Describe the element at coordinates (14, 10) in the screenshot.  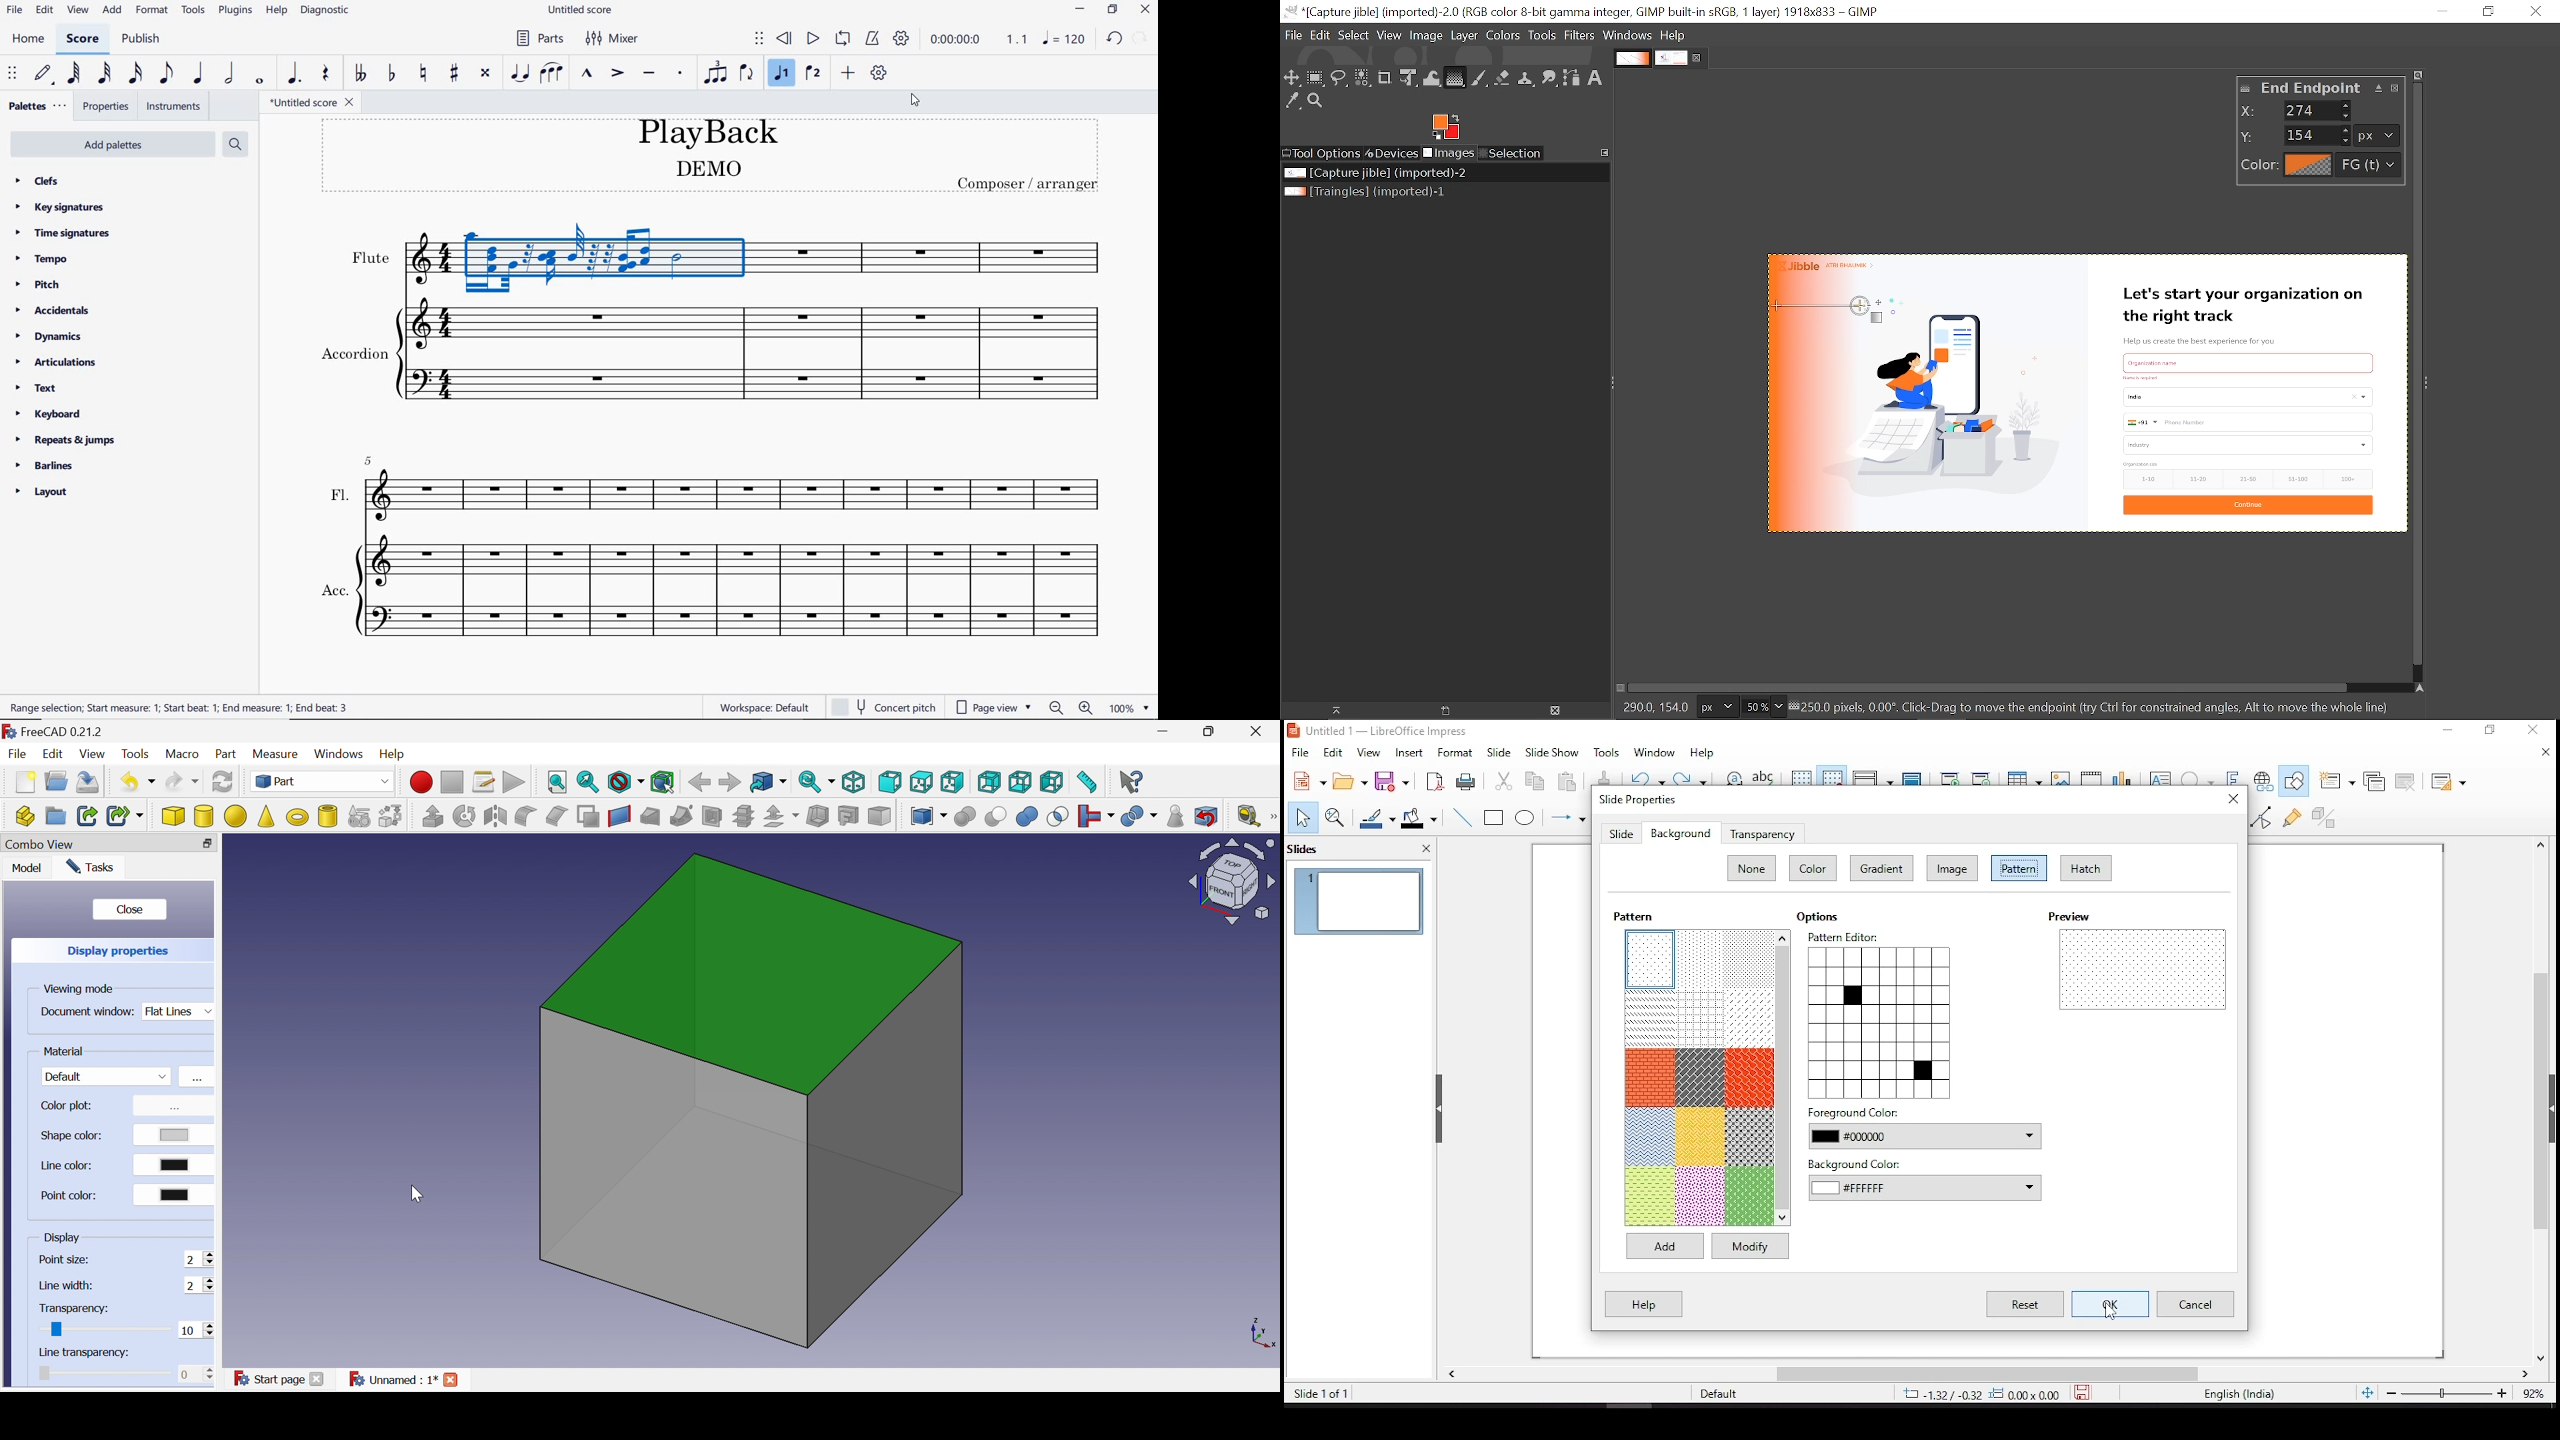
I see `file` at that location.